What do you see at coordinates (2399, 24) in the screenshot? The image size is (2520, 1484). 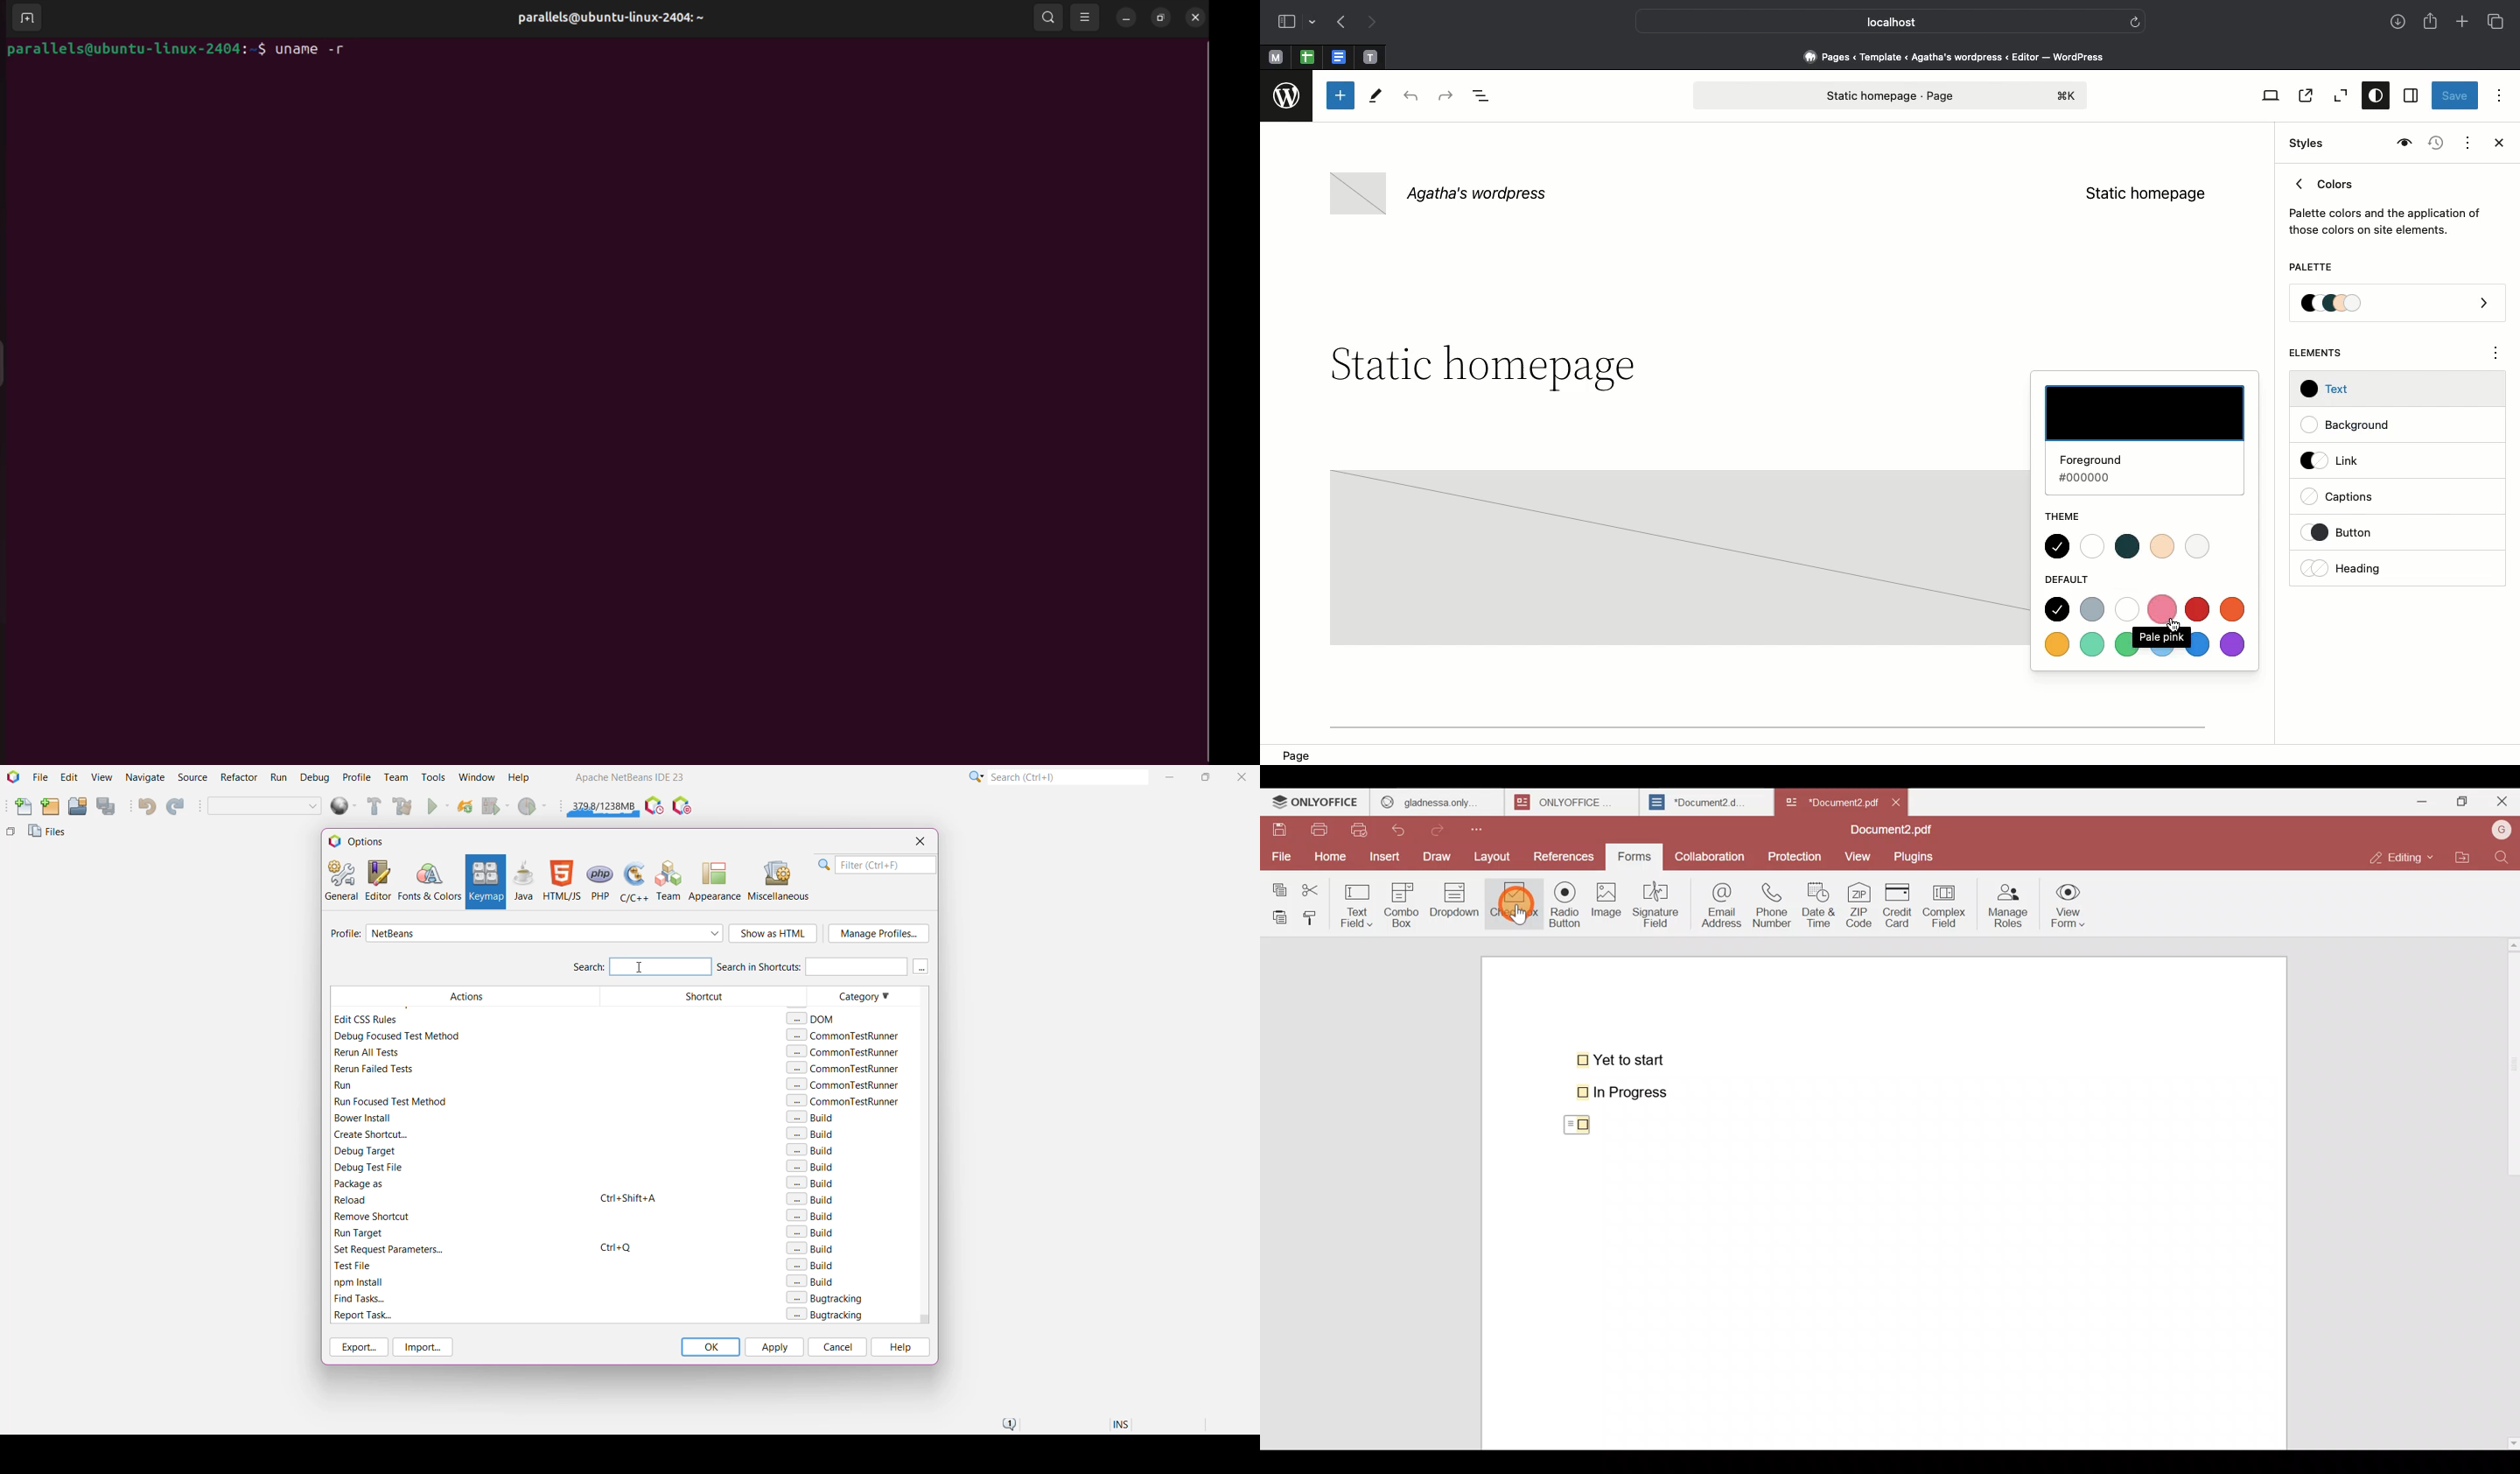 I see `Downloads` at bounding box center [2399, 24].